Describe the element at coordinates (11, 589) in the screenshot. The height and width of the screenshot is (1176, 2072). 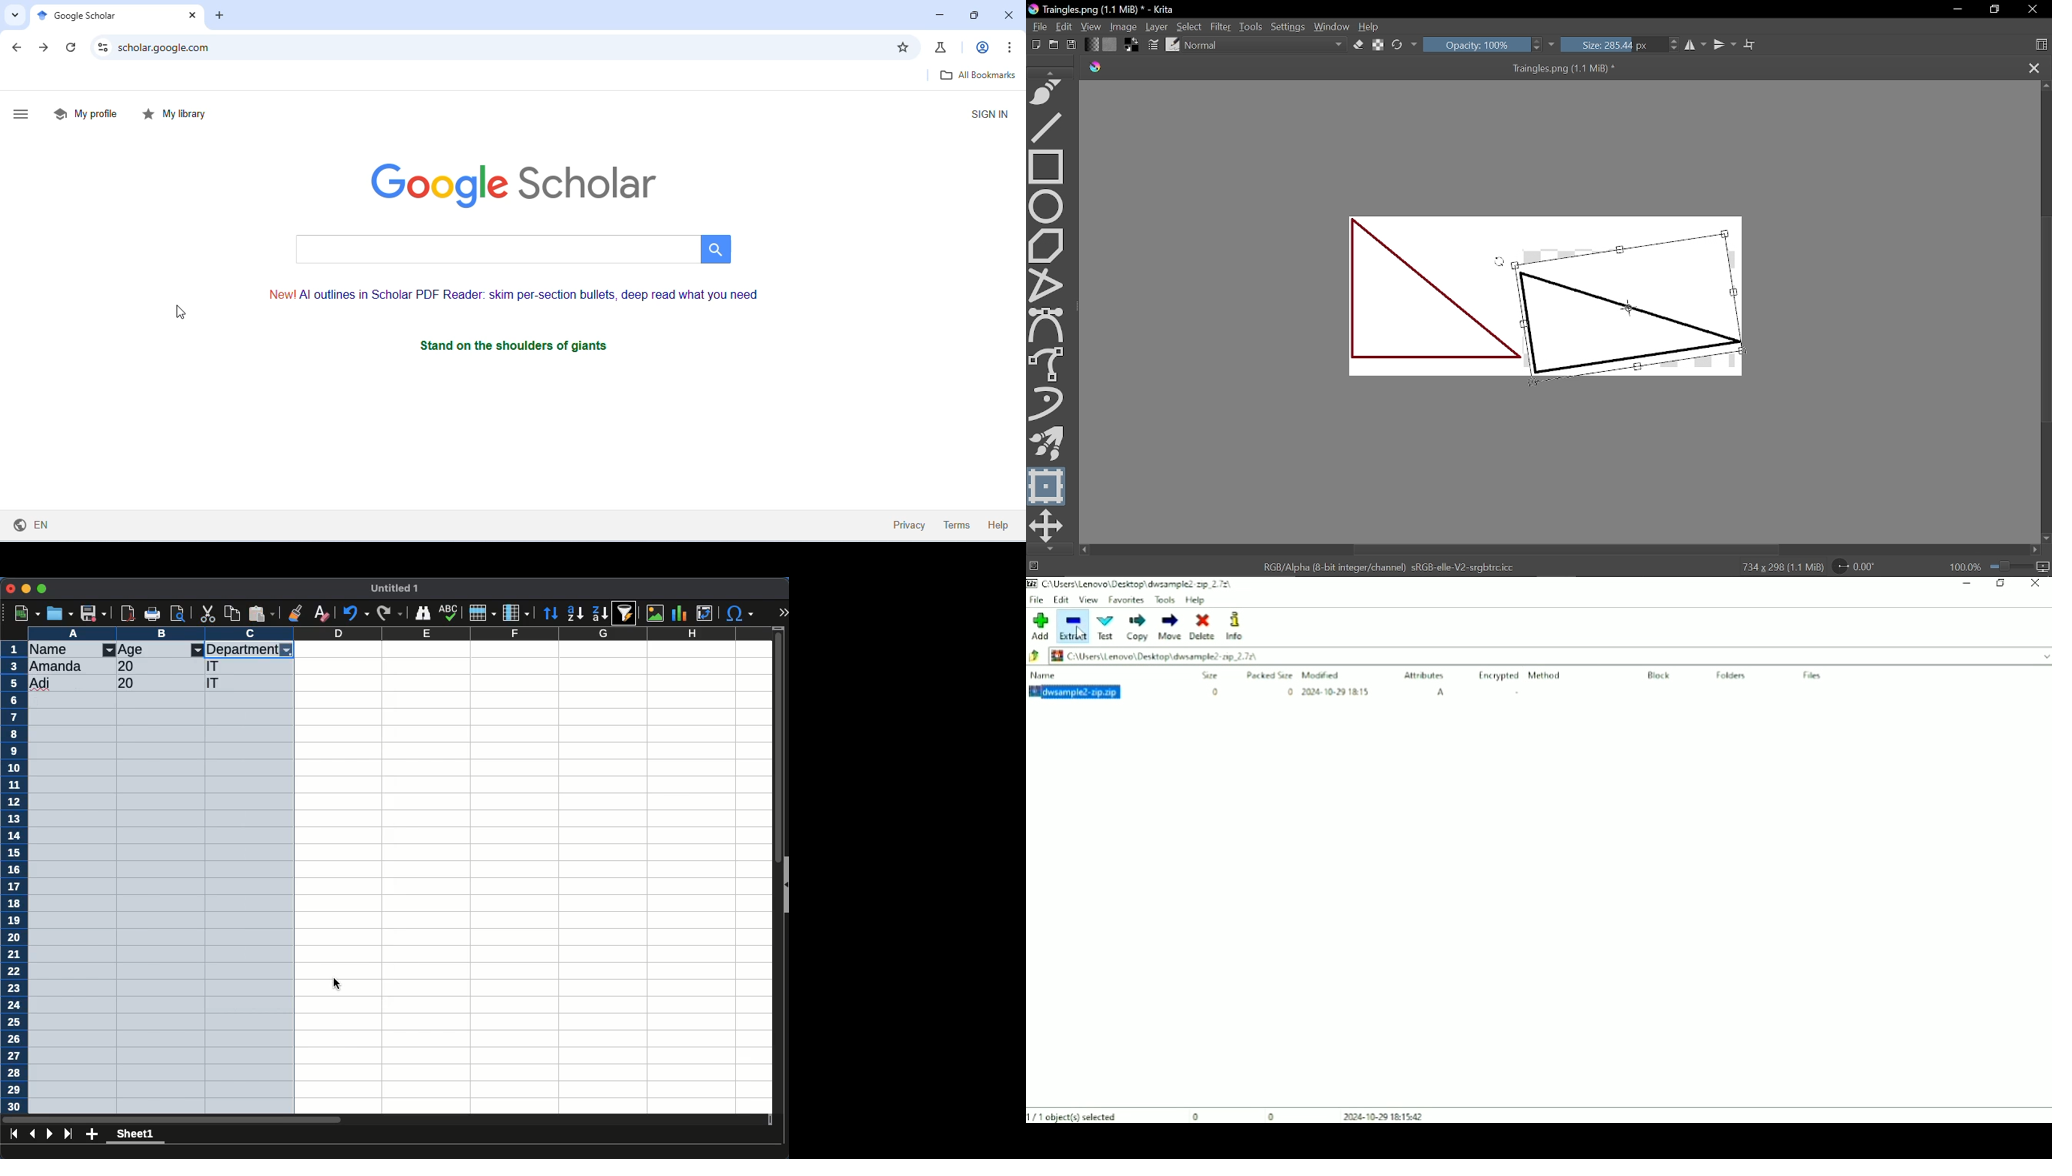
I see `close` at that location.